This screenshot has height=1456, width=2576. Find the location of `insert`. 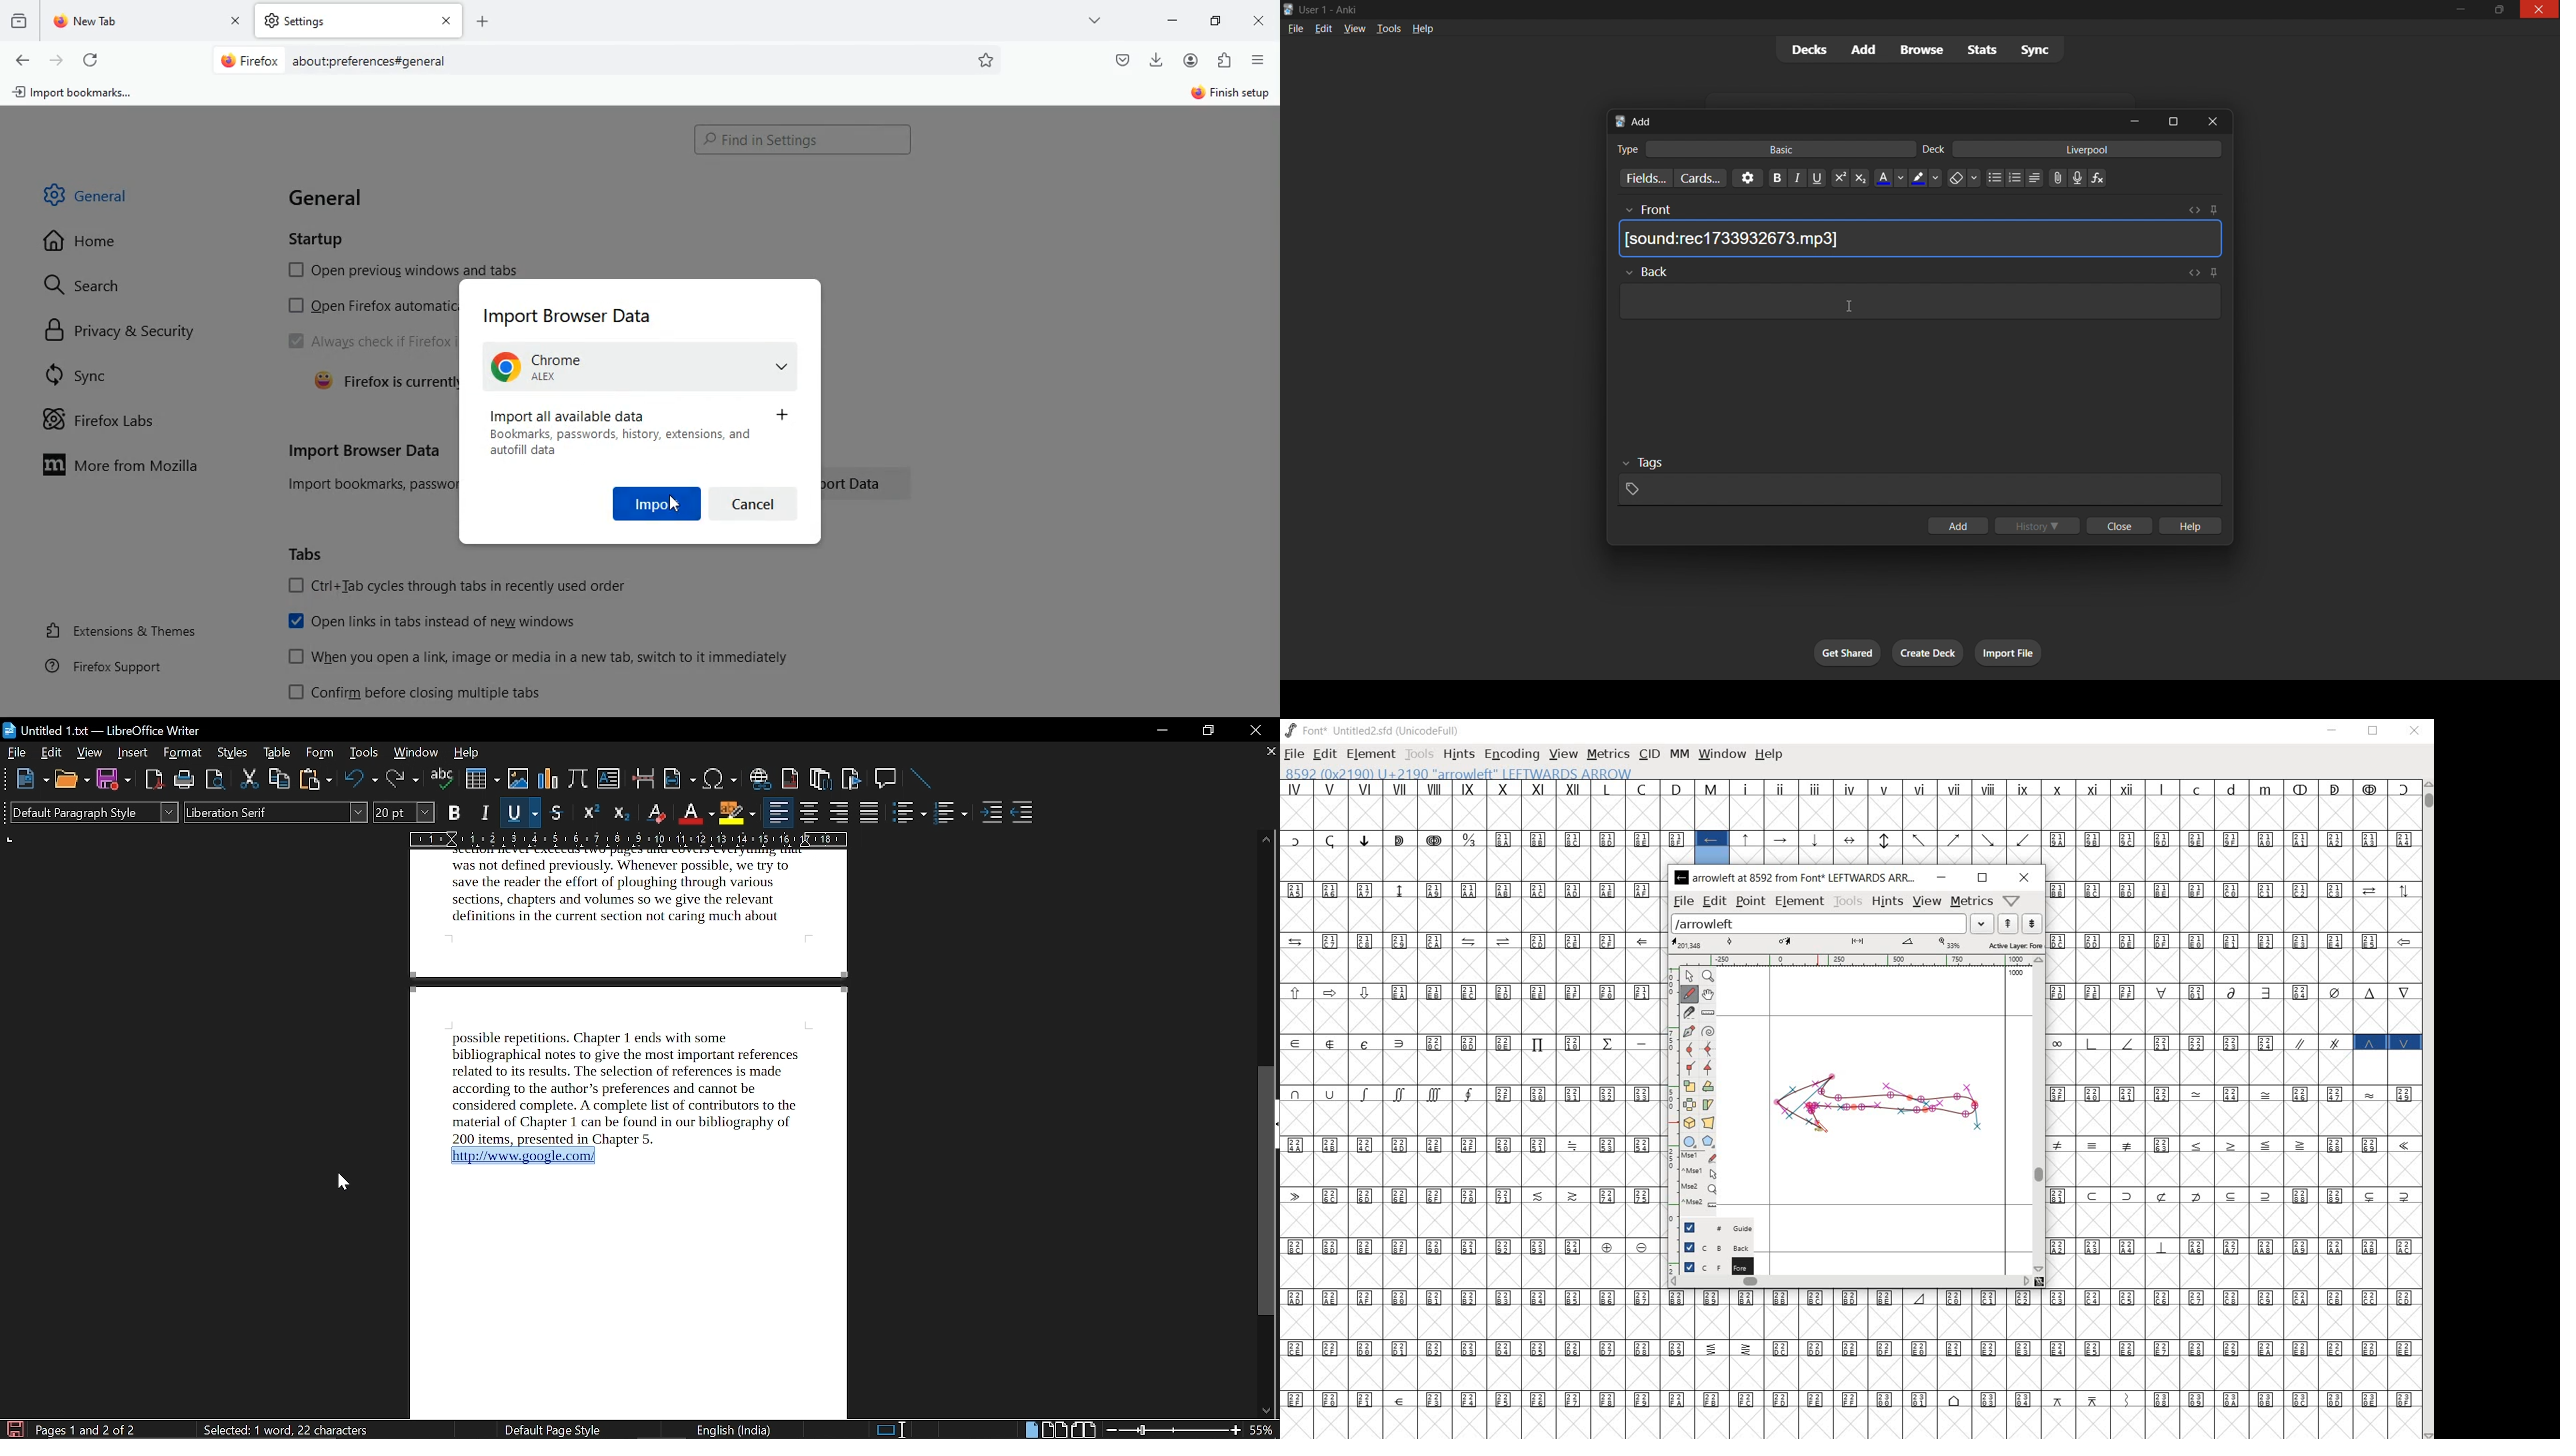

insert is located at coordinates (133, 753).